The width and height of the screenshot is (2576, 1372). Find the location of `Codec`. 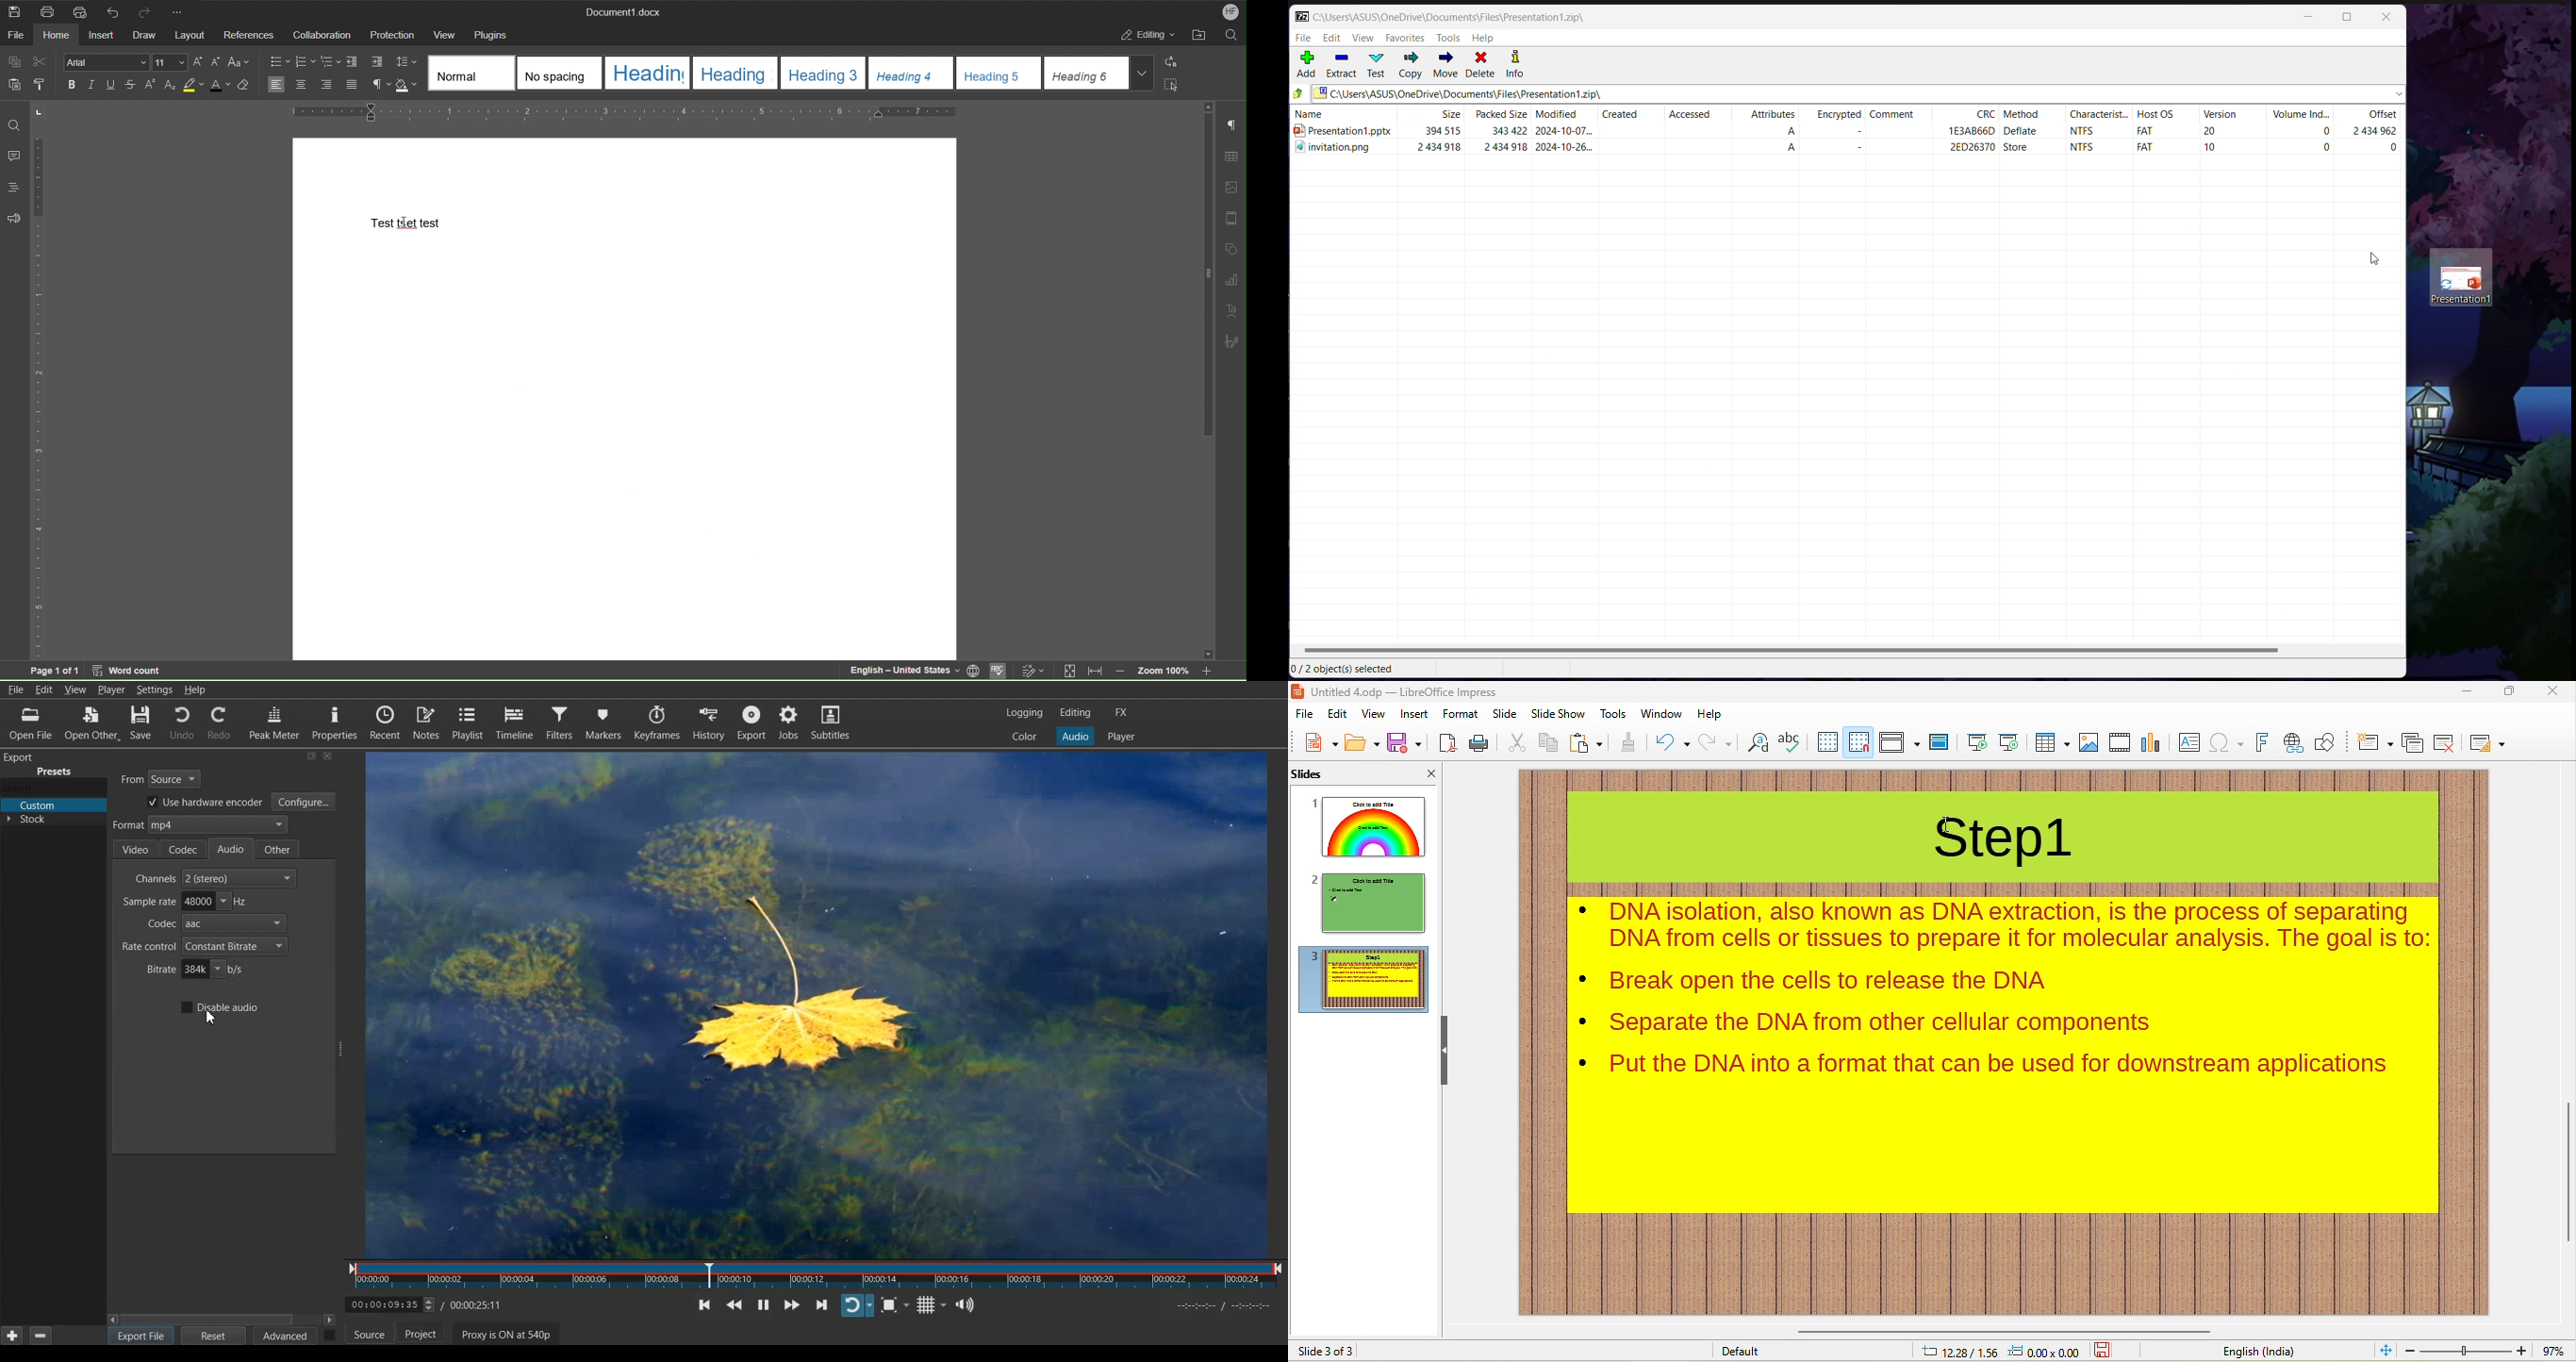

Codec is located at coordinates (212, 924).